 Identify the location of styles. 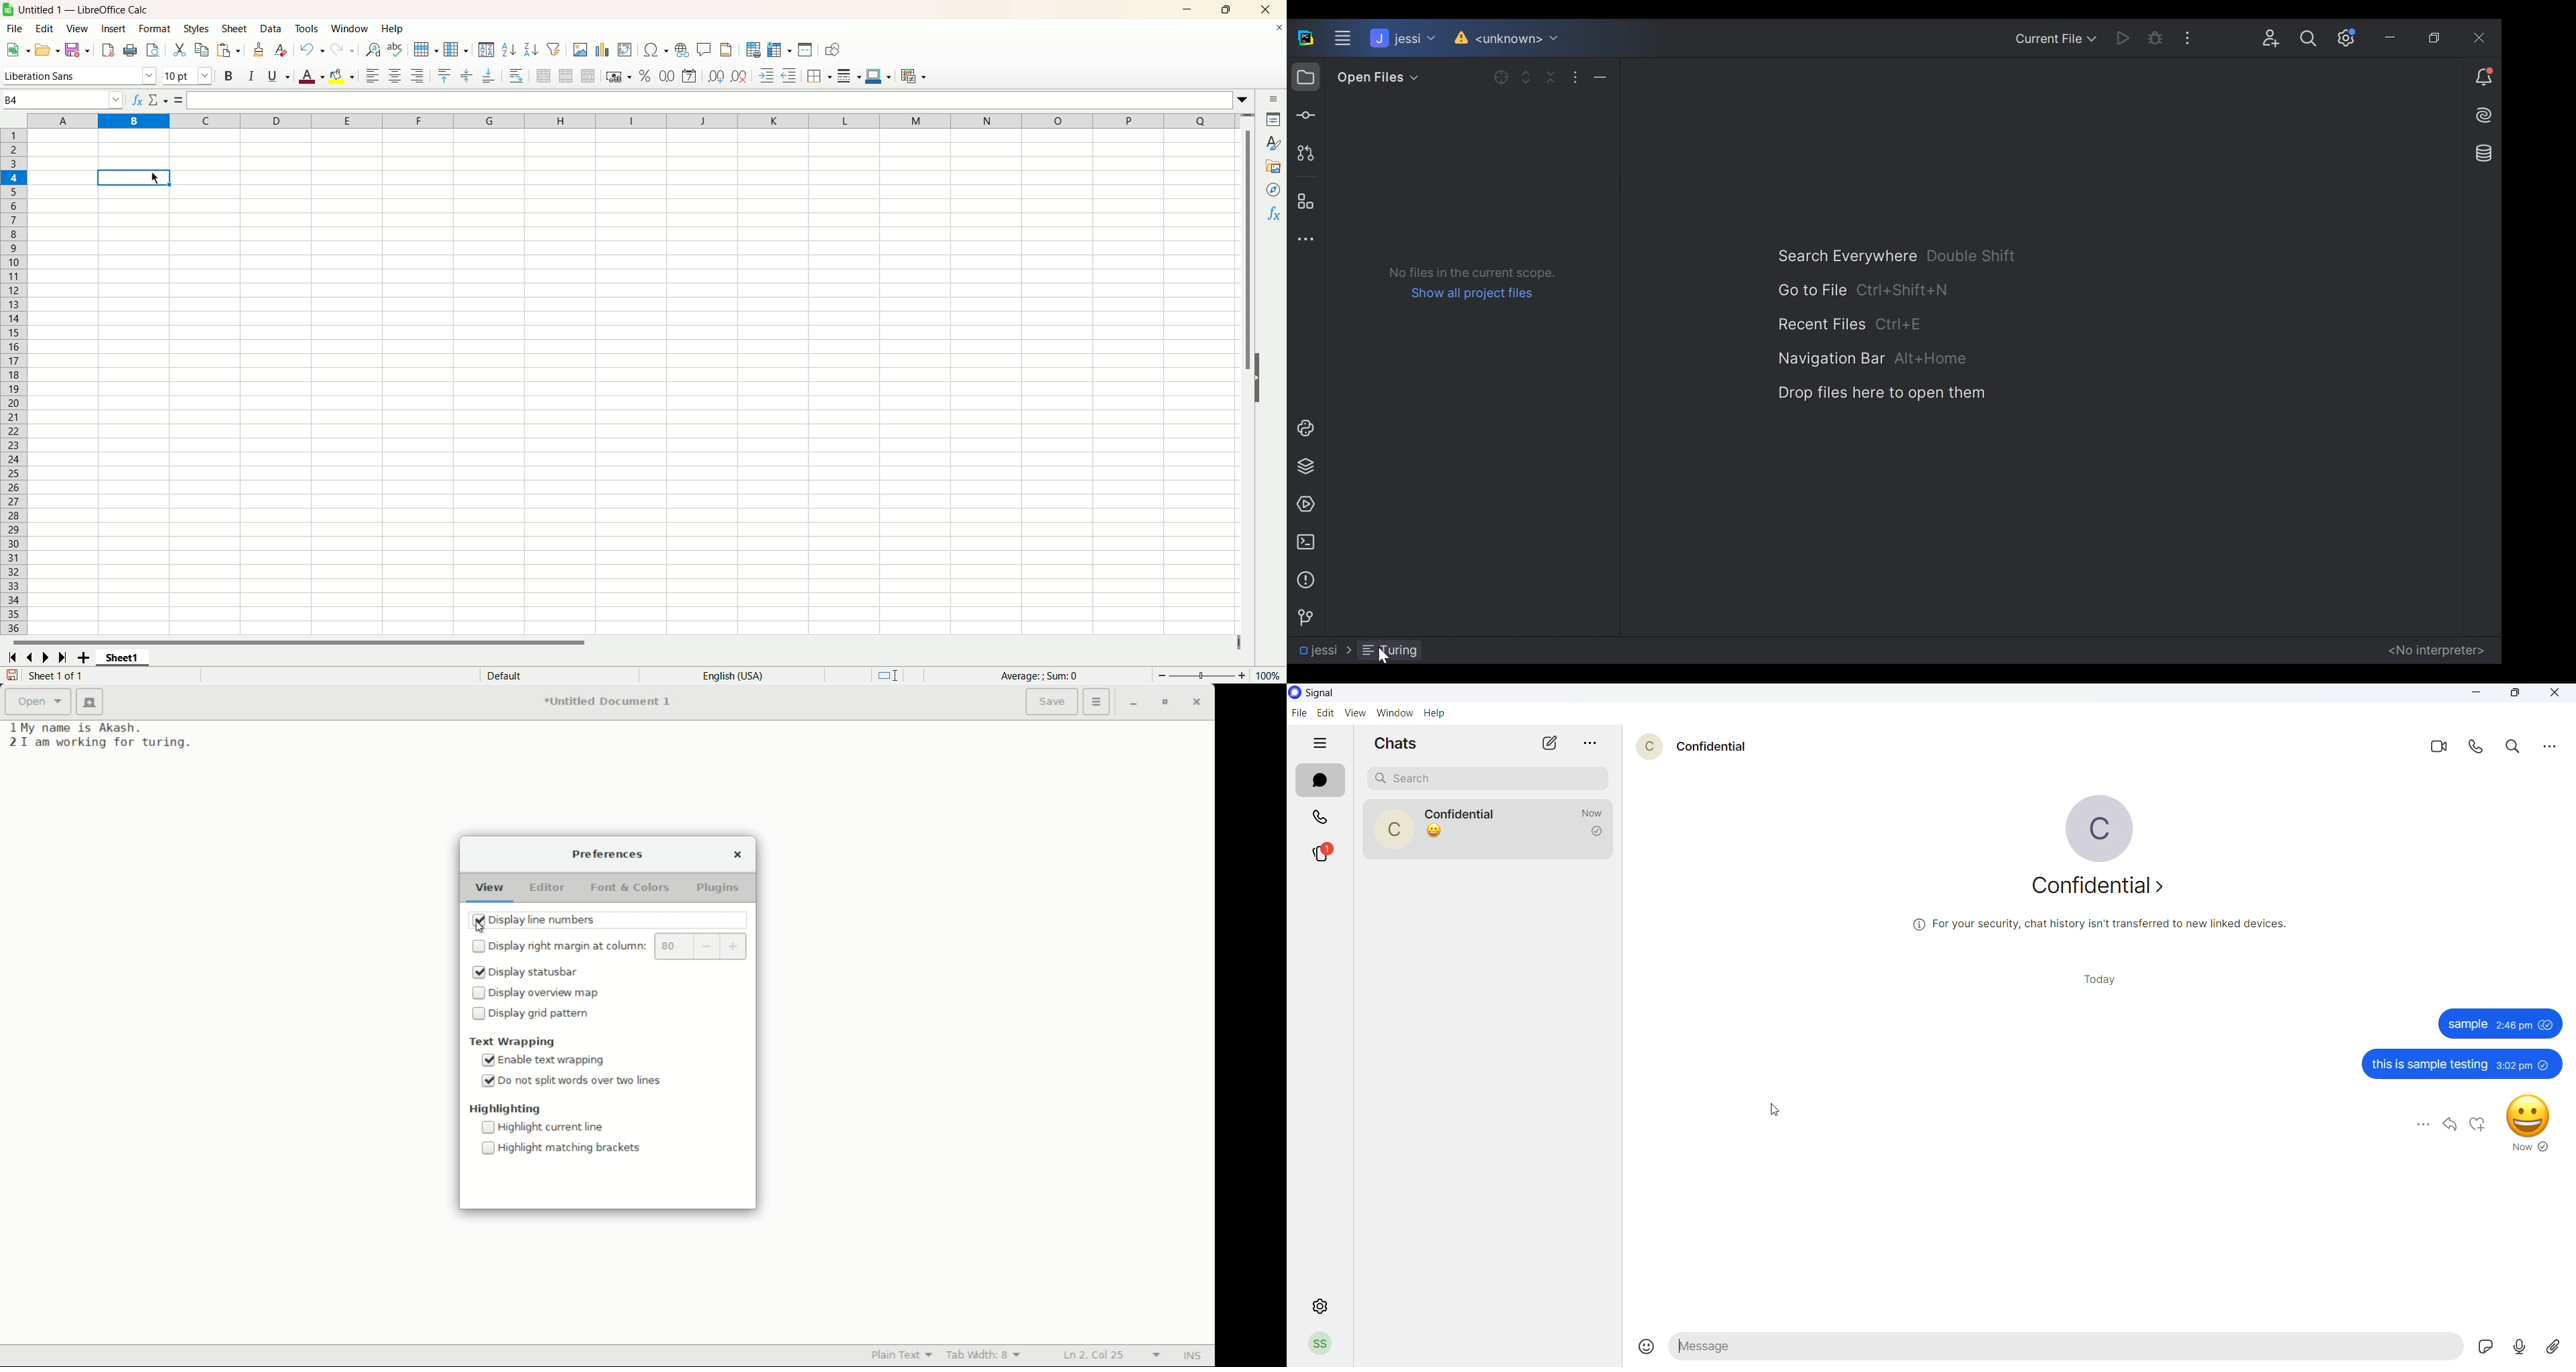
(198, 28).